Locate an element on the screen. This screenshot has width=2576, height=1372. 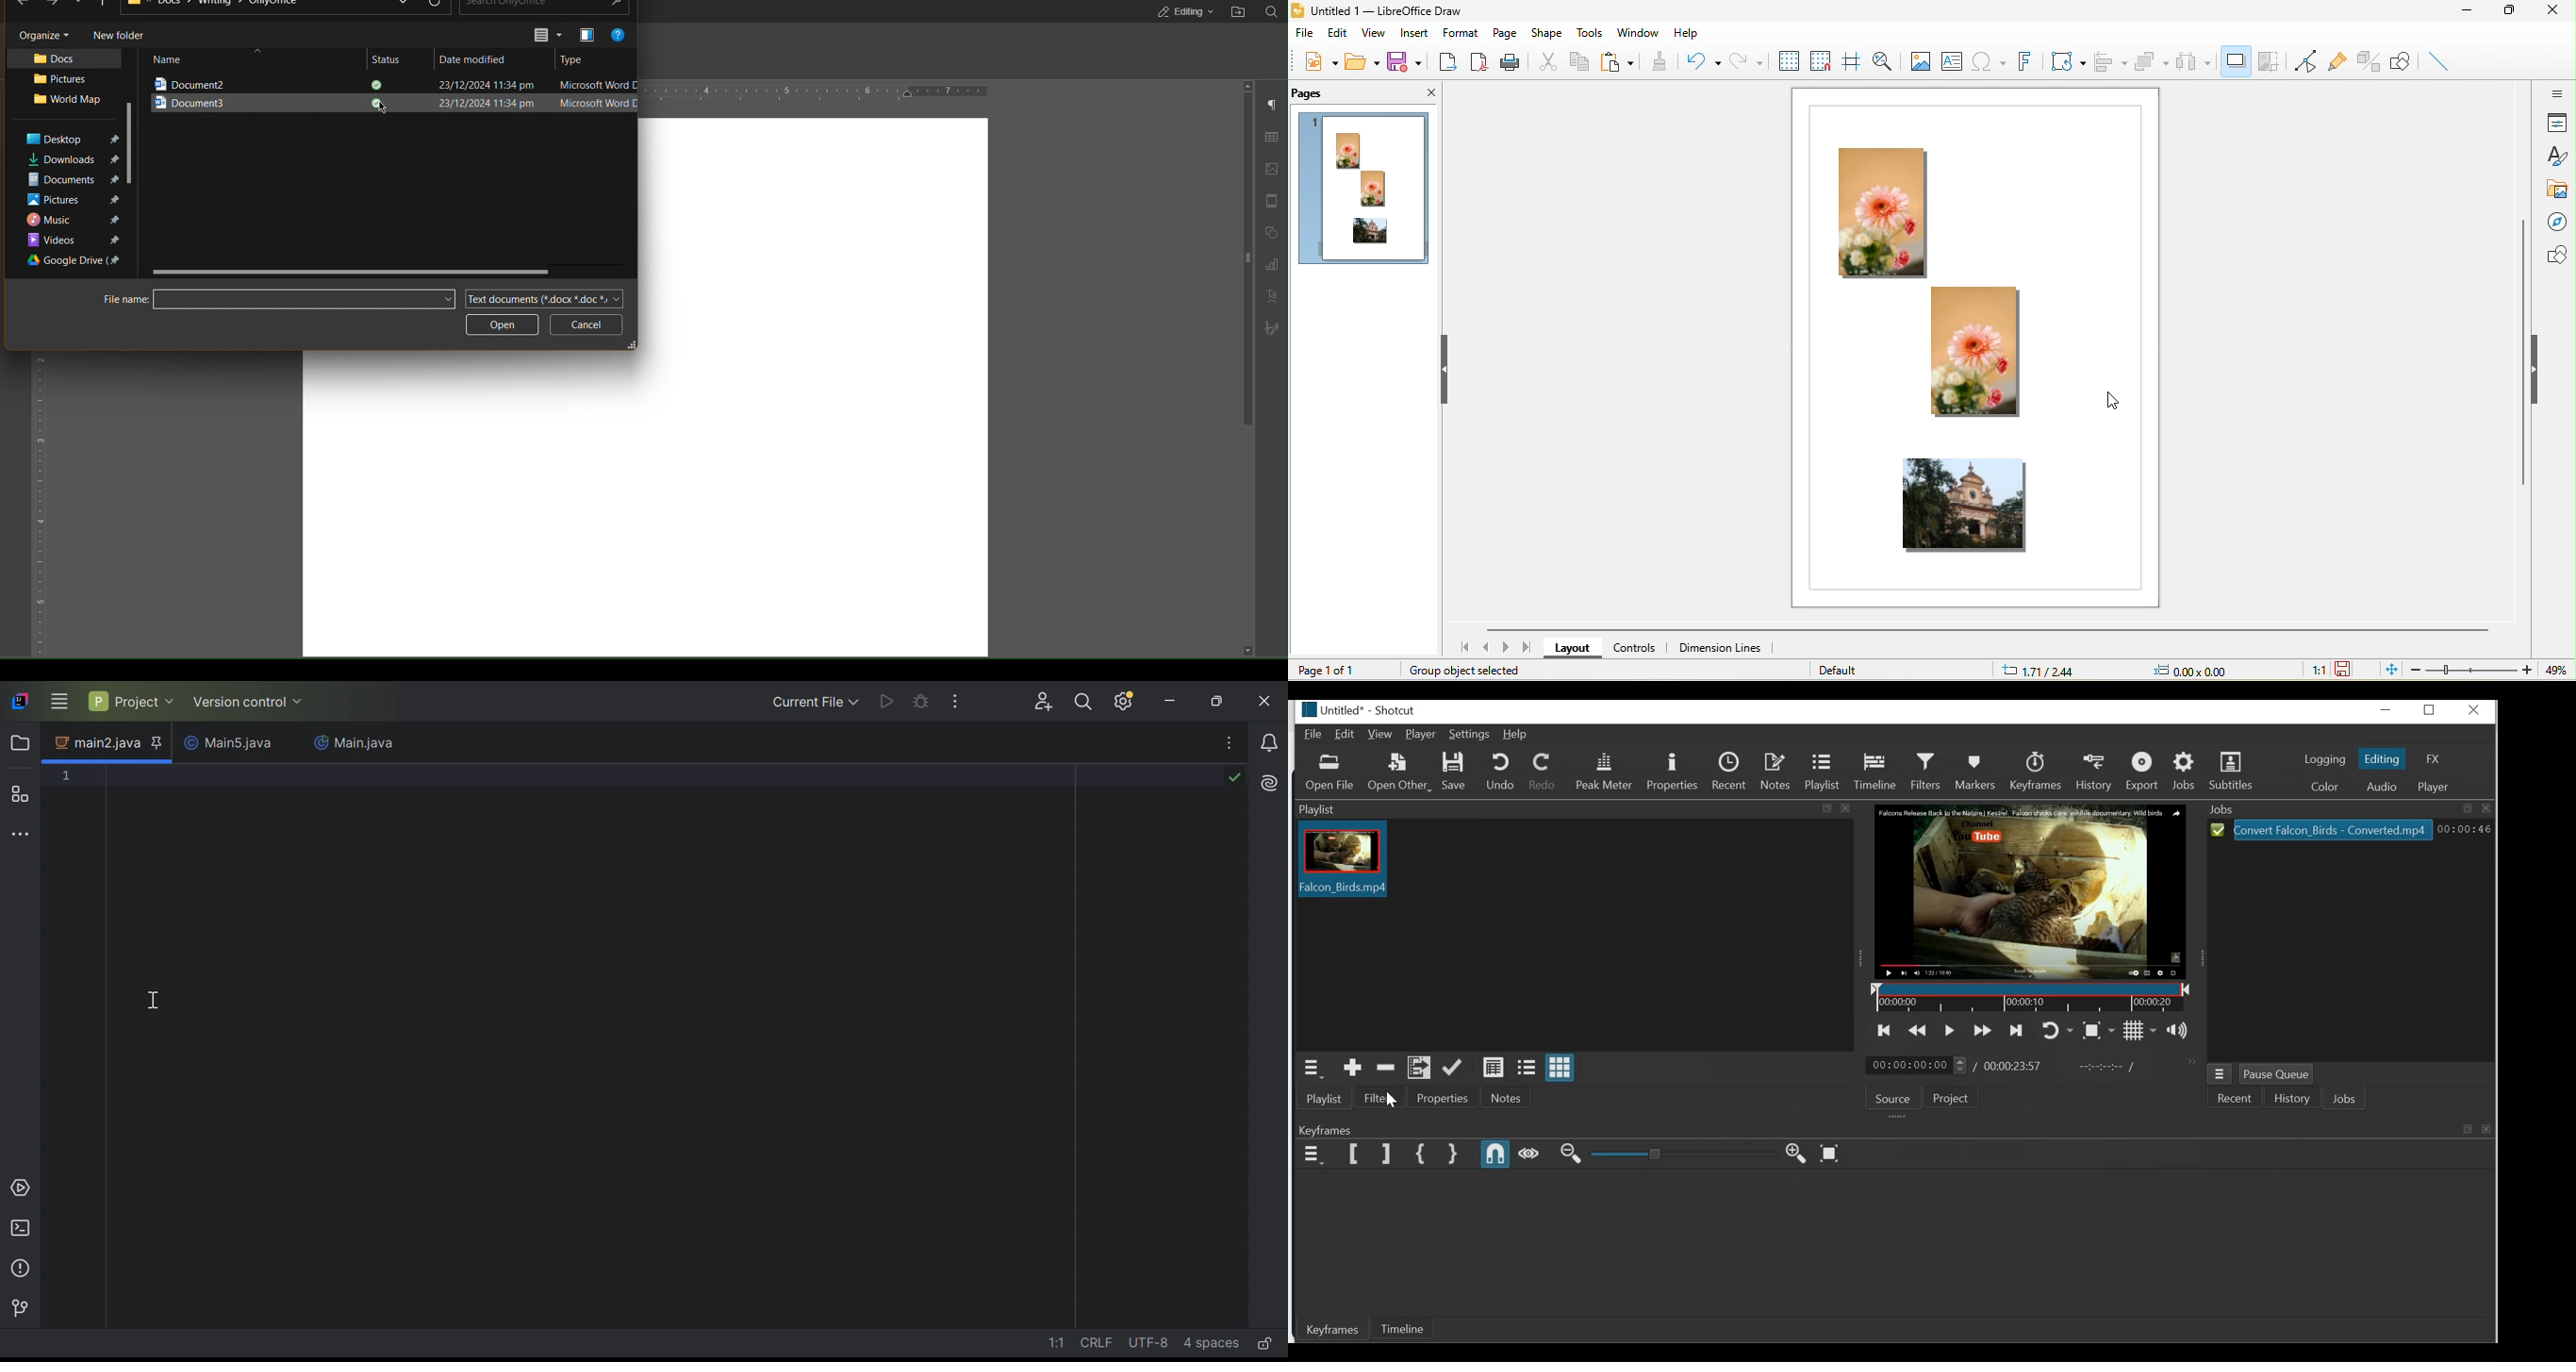
Properties is located at coordinates (1671, 771).